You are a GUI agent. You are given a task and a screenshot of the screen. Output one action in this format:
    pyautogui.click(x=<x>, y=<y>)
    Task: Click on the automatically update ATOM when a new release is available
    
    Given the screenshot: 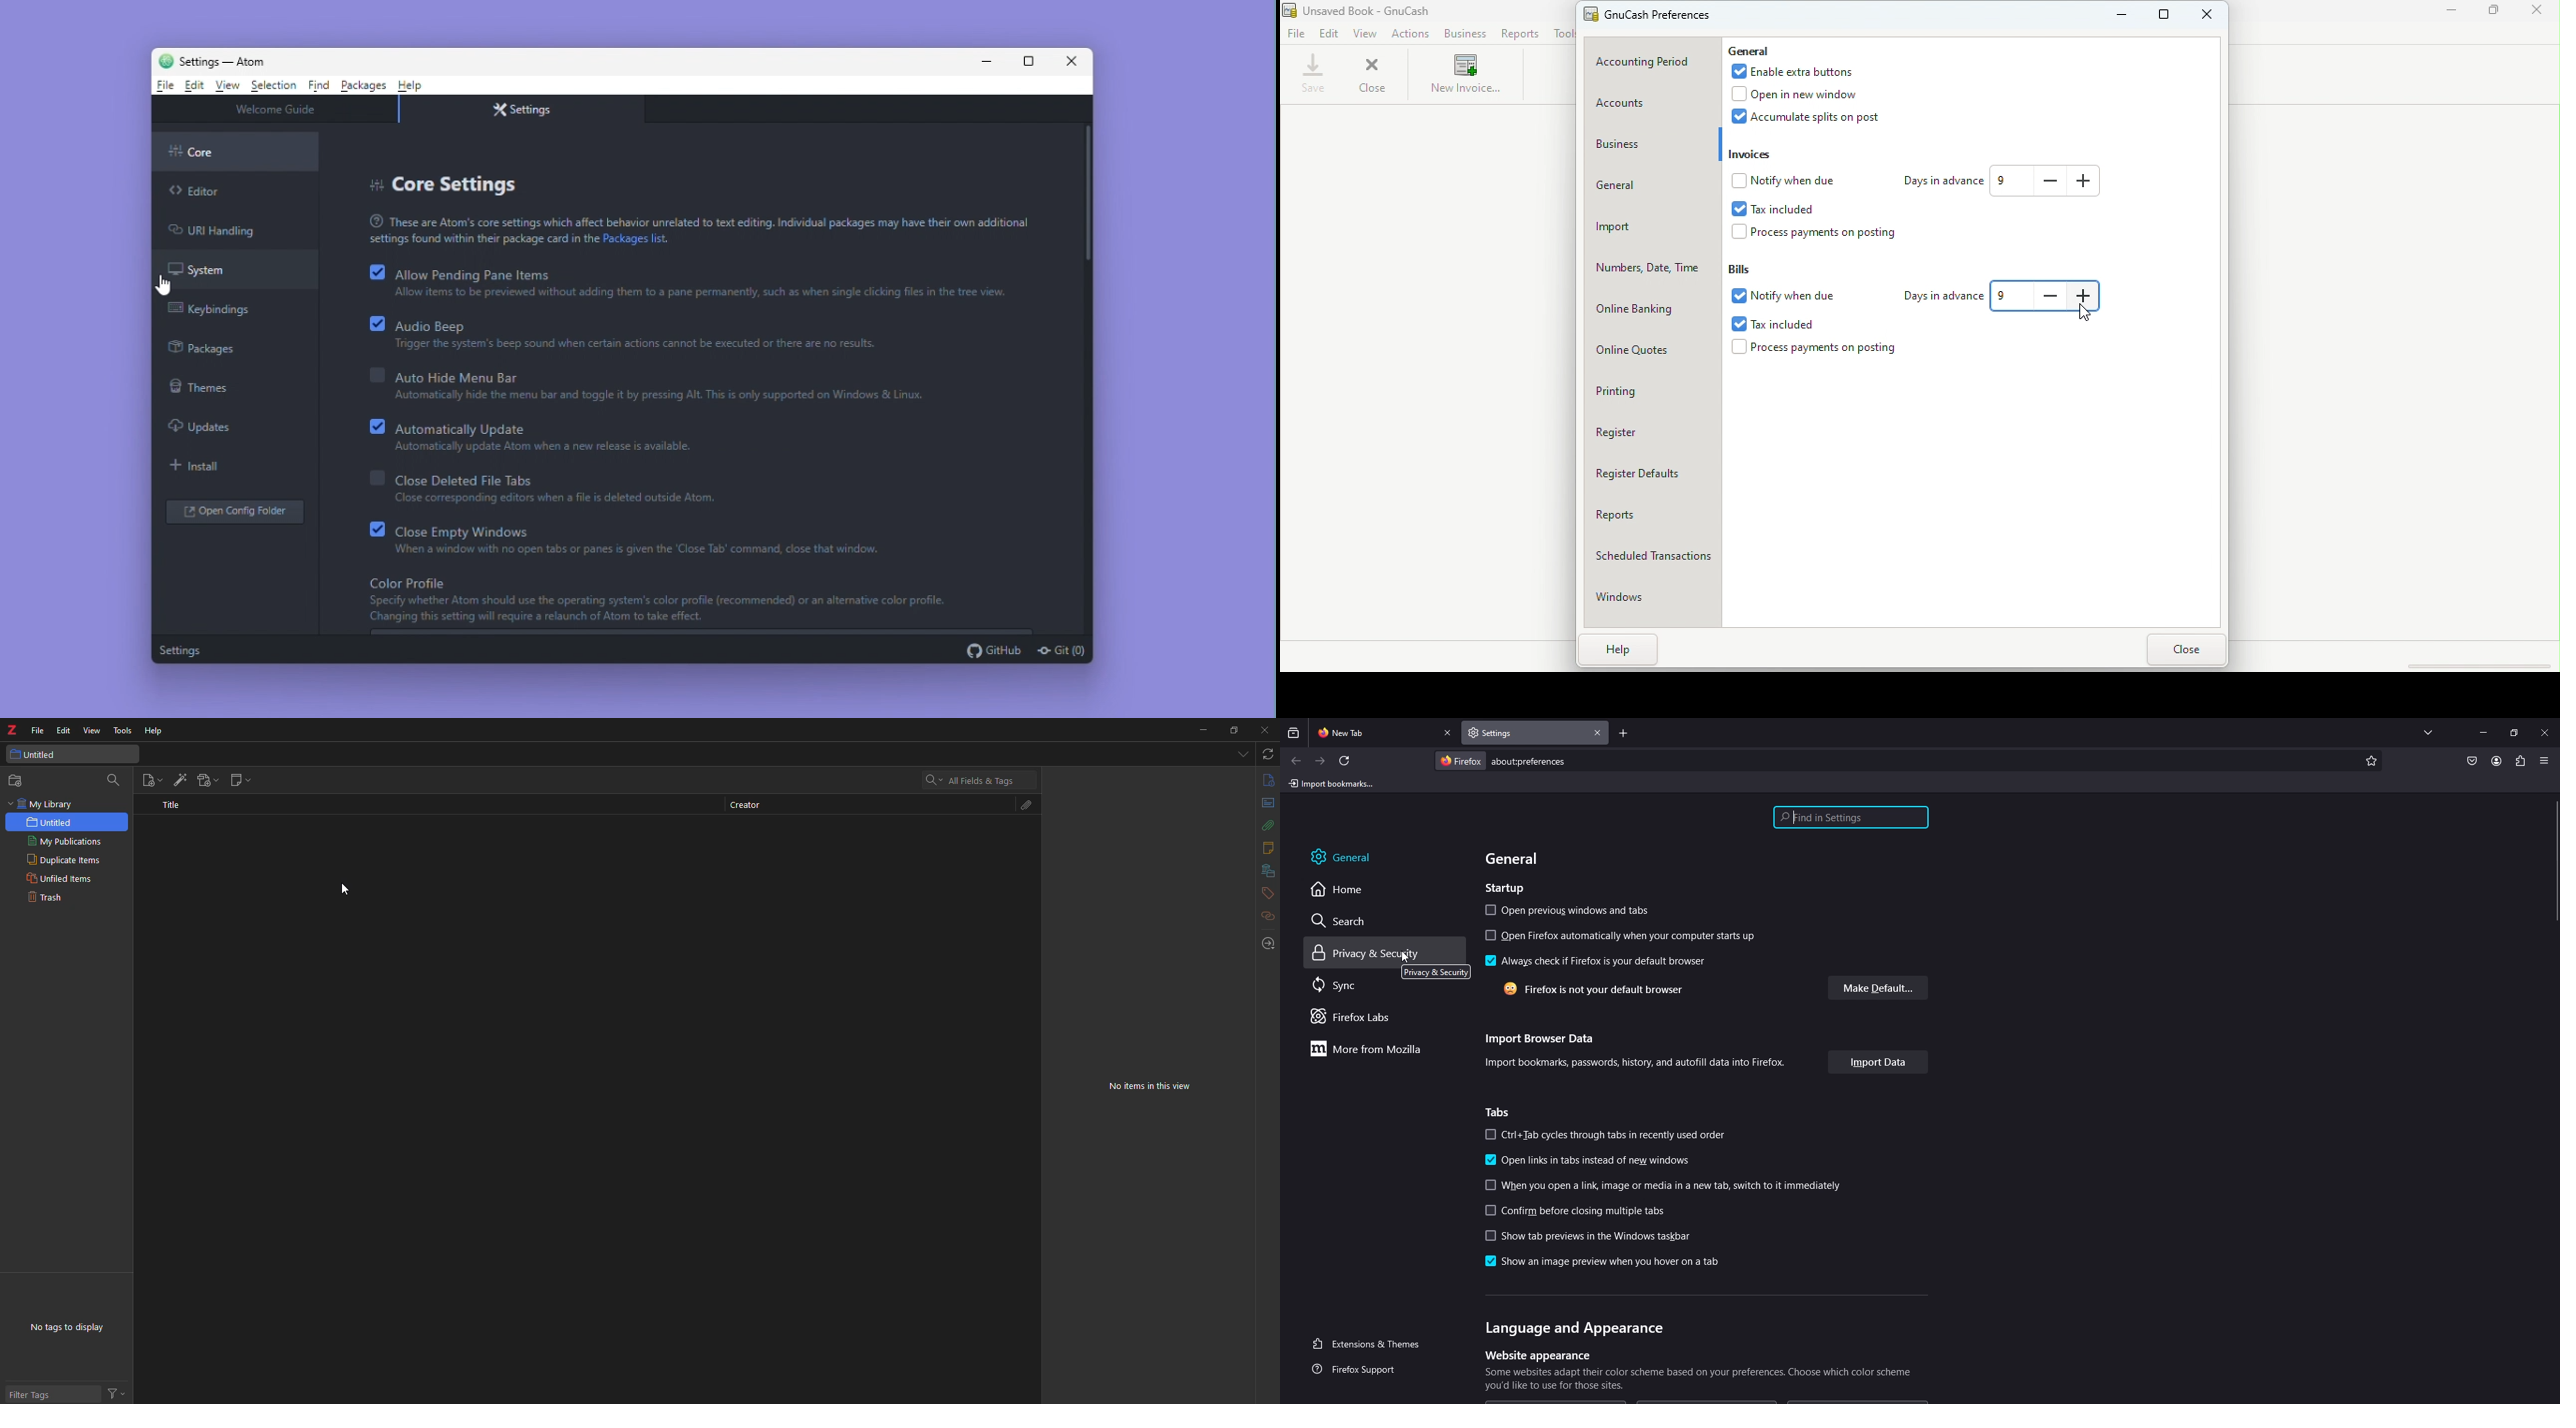 What is the action you would take?
    pyautogui.click(x=536, y=447)
    